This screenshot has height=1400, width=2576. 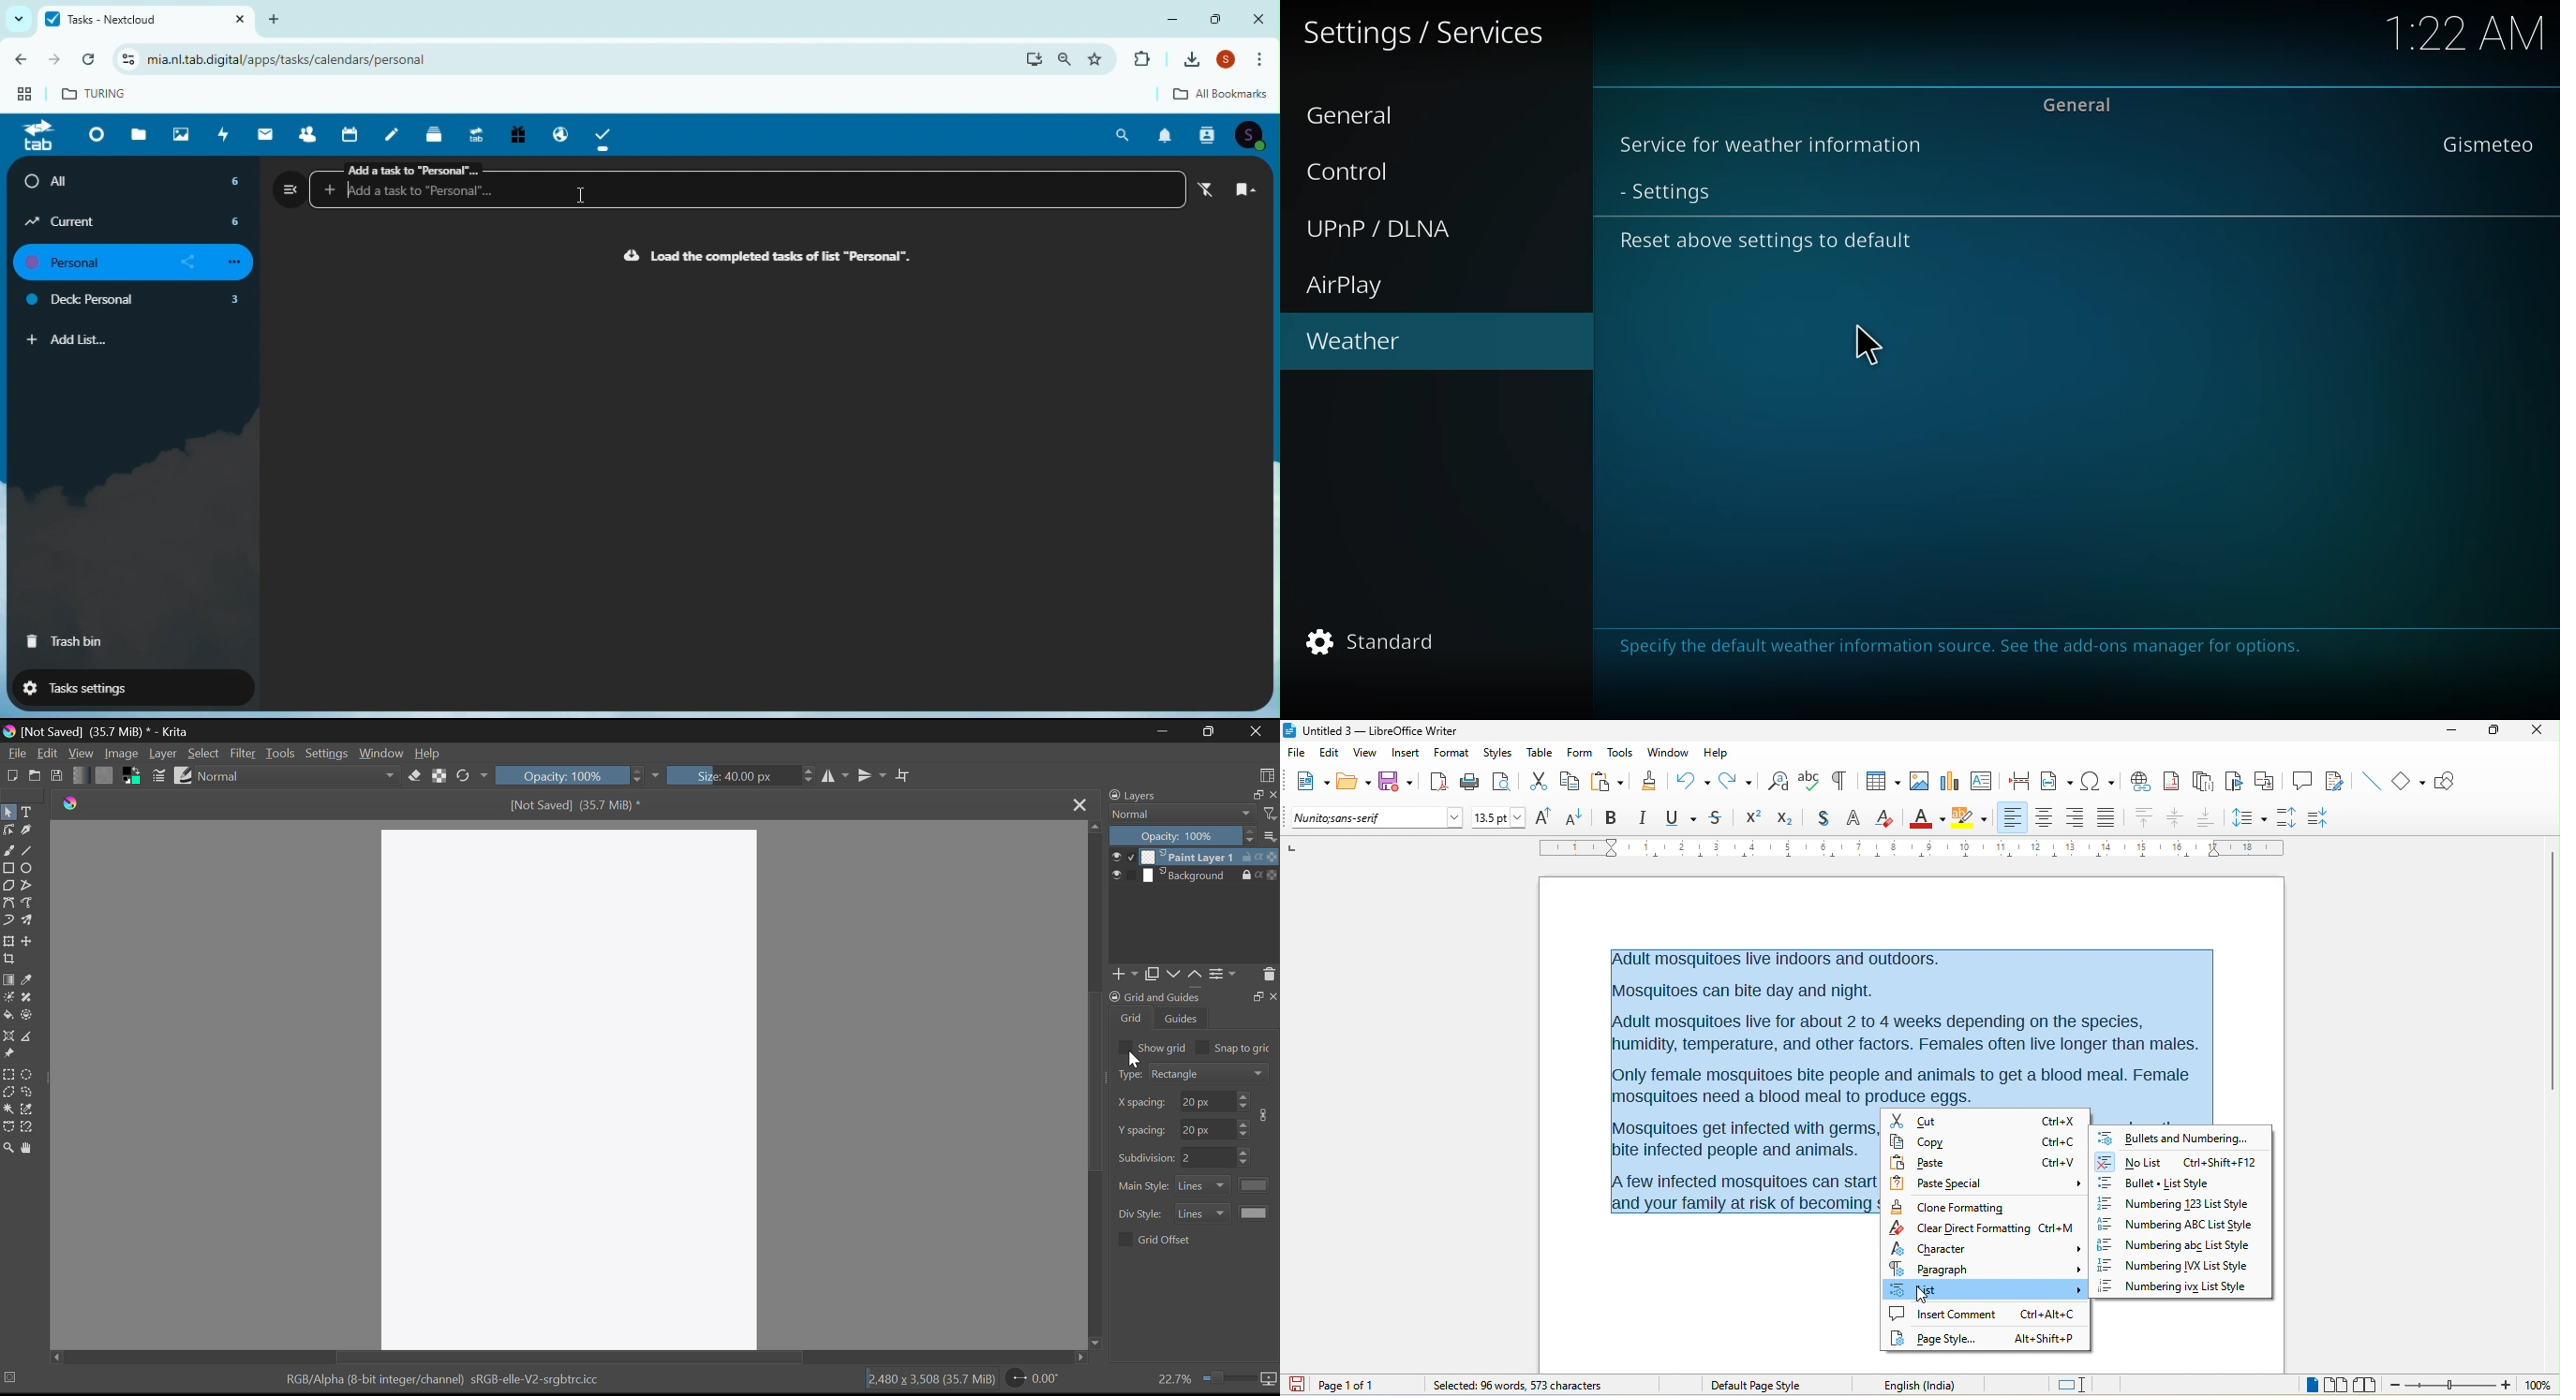 I want to click on paste, so click(x=1613, y=780).